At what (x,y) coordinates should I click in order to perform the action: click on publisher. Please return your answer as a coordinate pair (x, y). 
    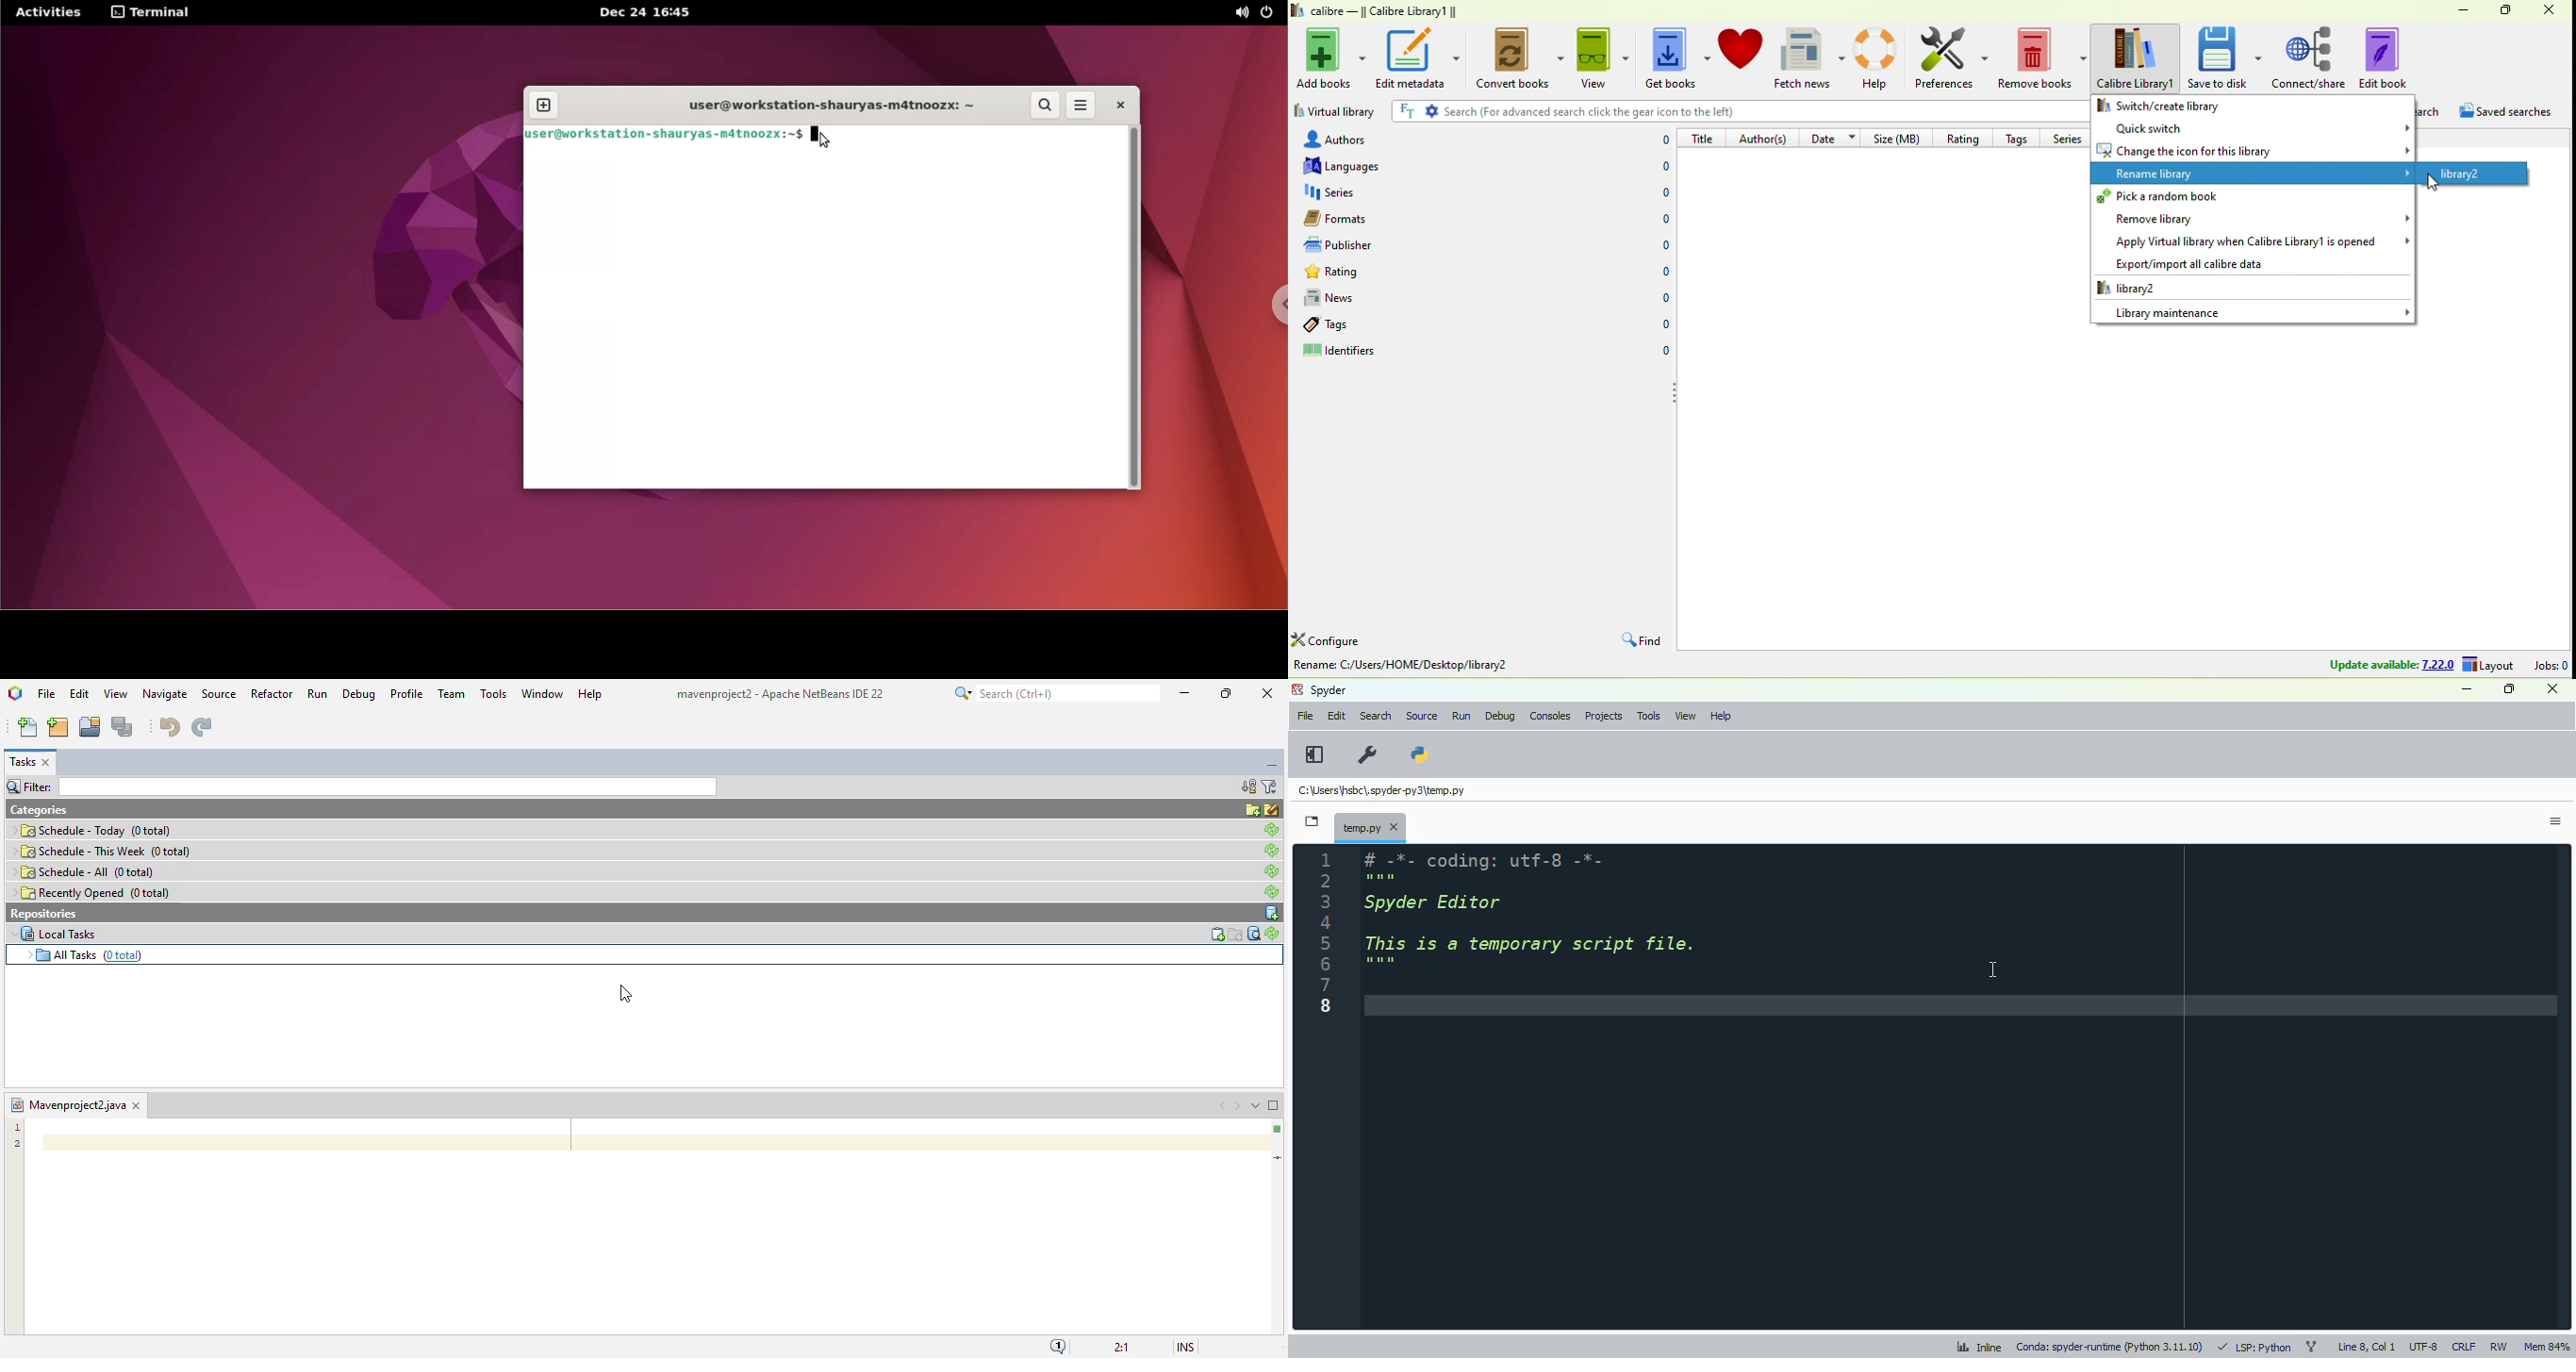
    Looking at the image, I should click on (1358, 245).